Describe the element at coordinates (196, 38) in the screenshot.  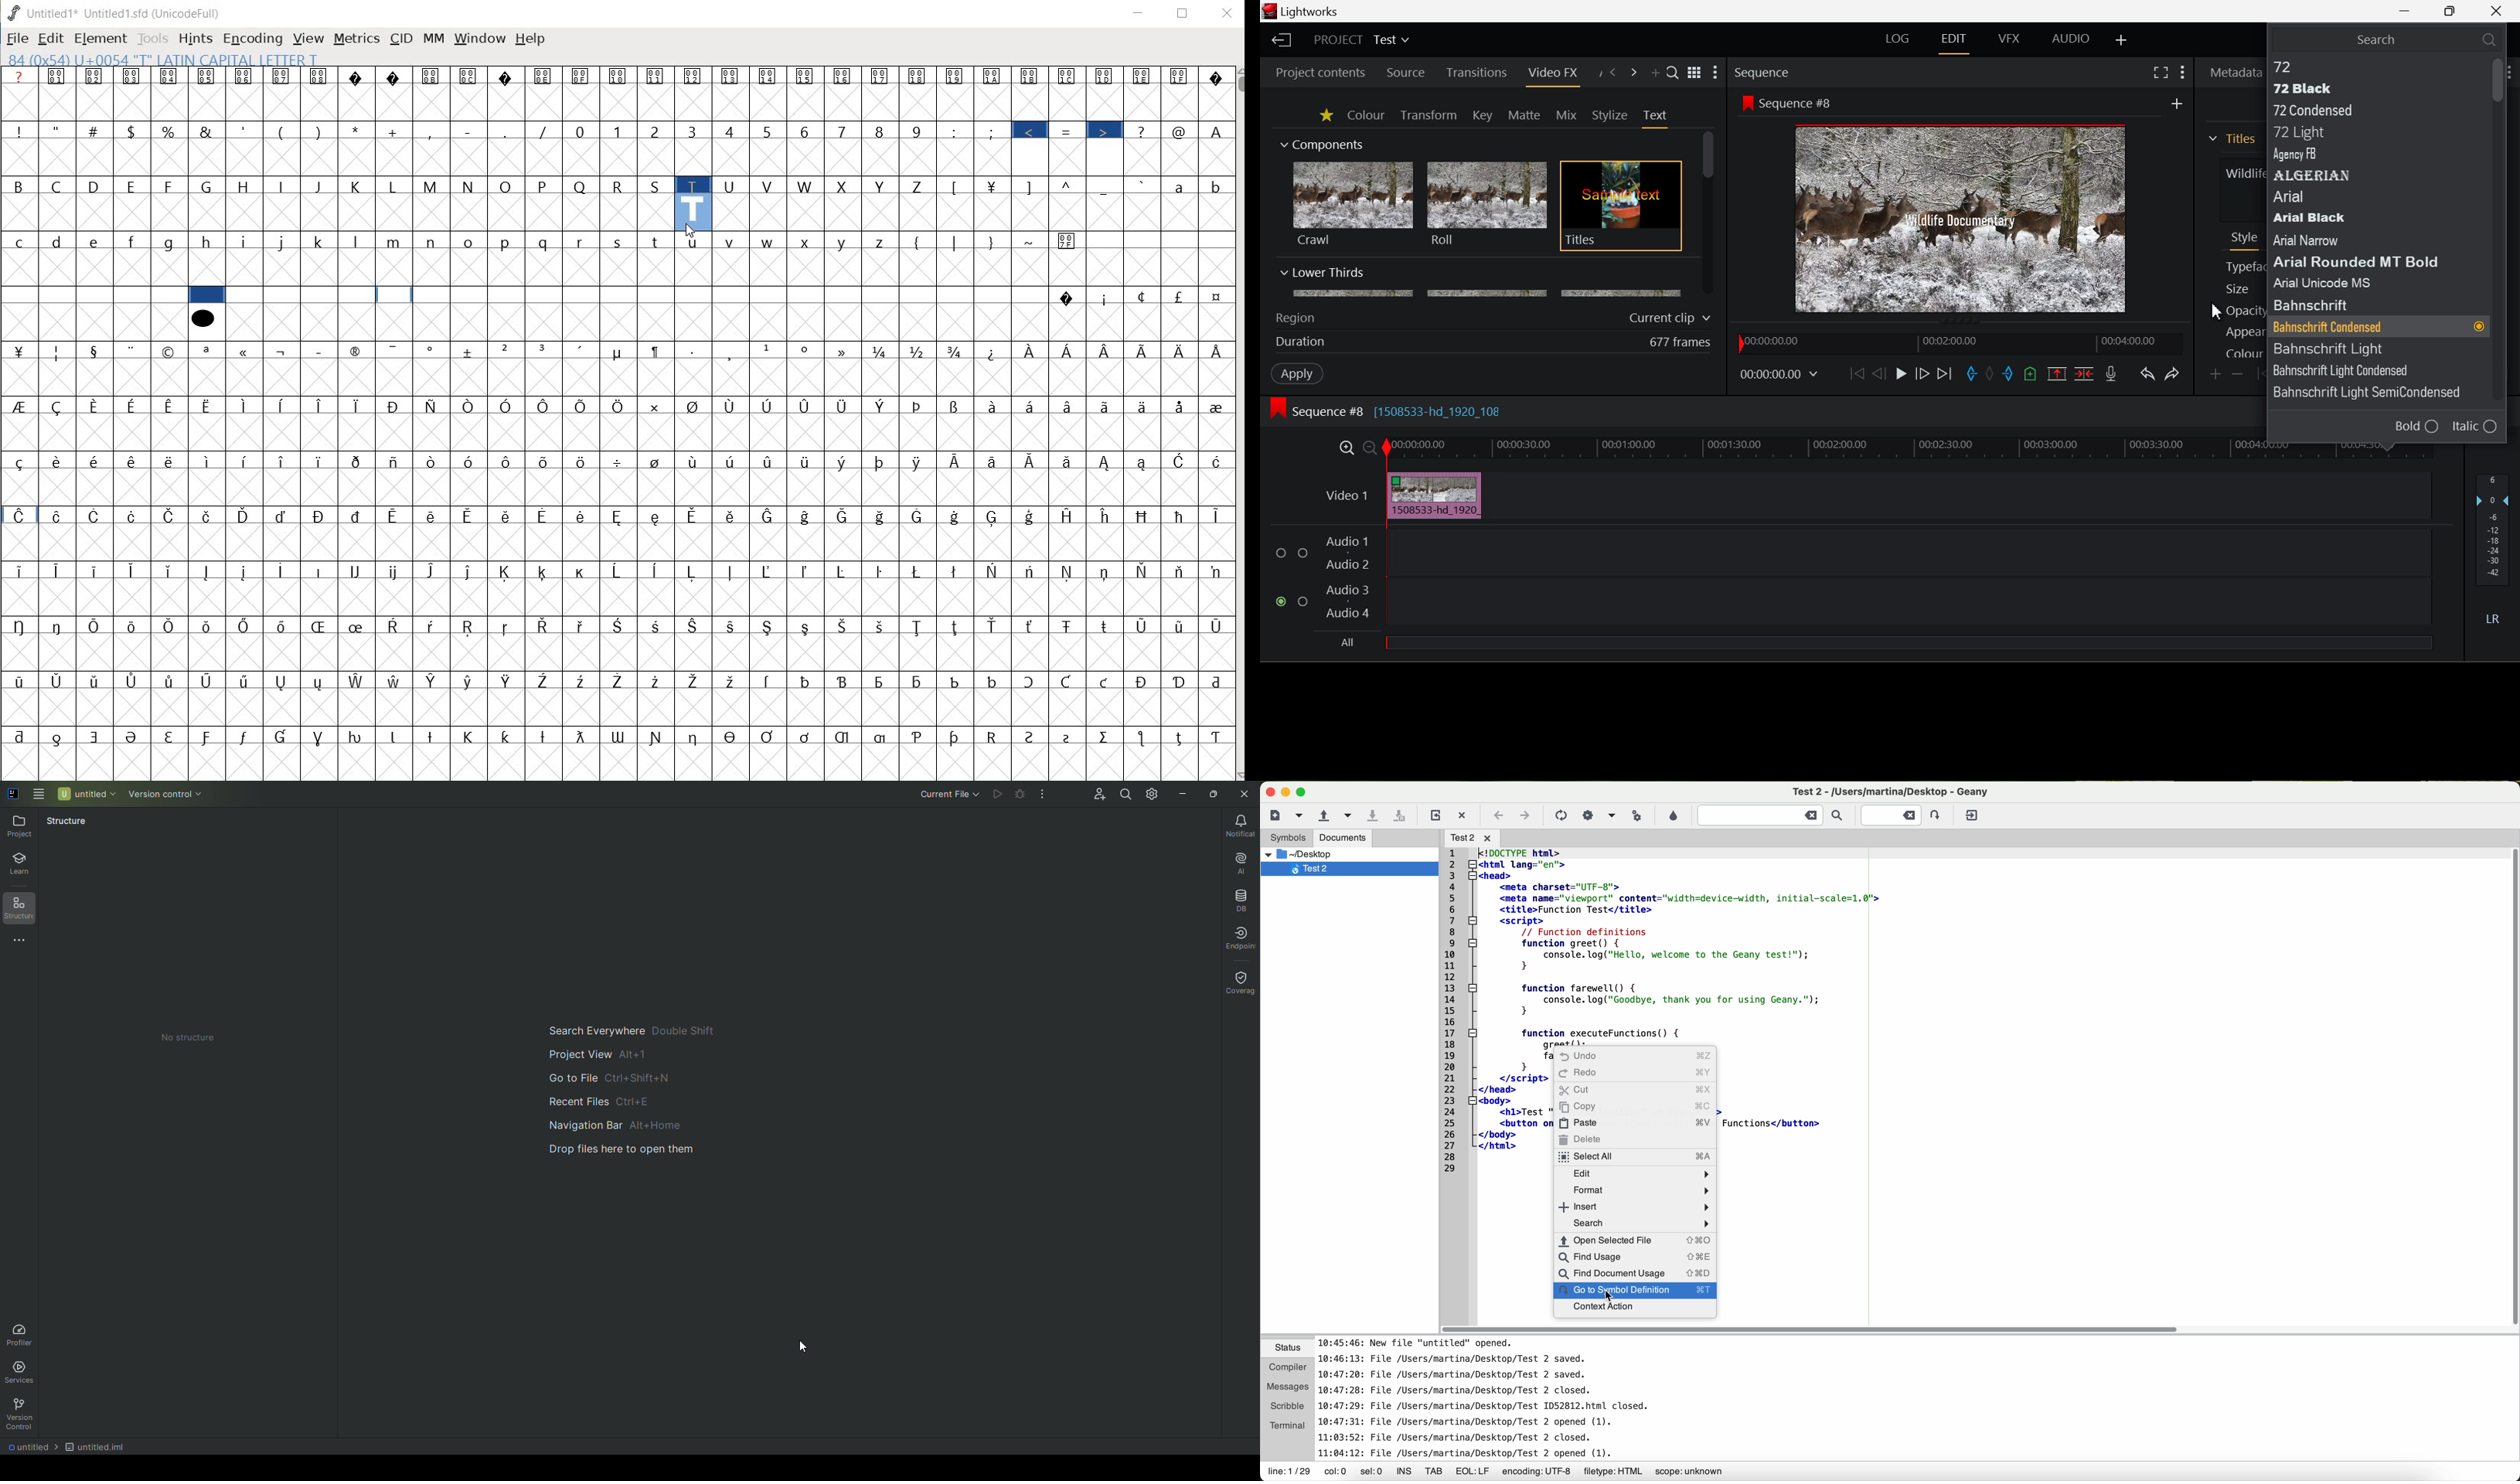
I see `hints` at that location.